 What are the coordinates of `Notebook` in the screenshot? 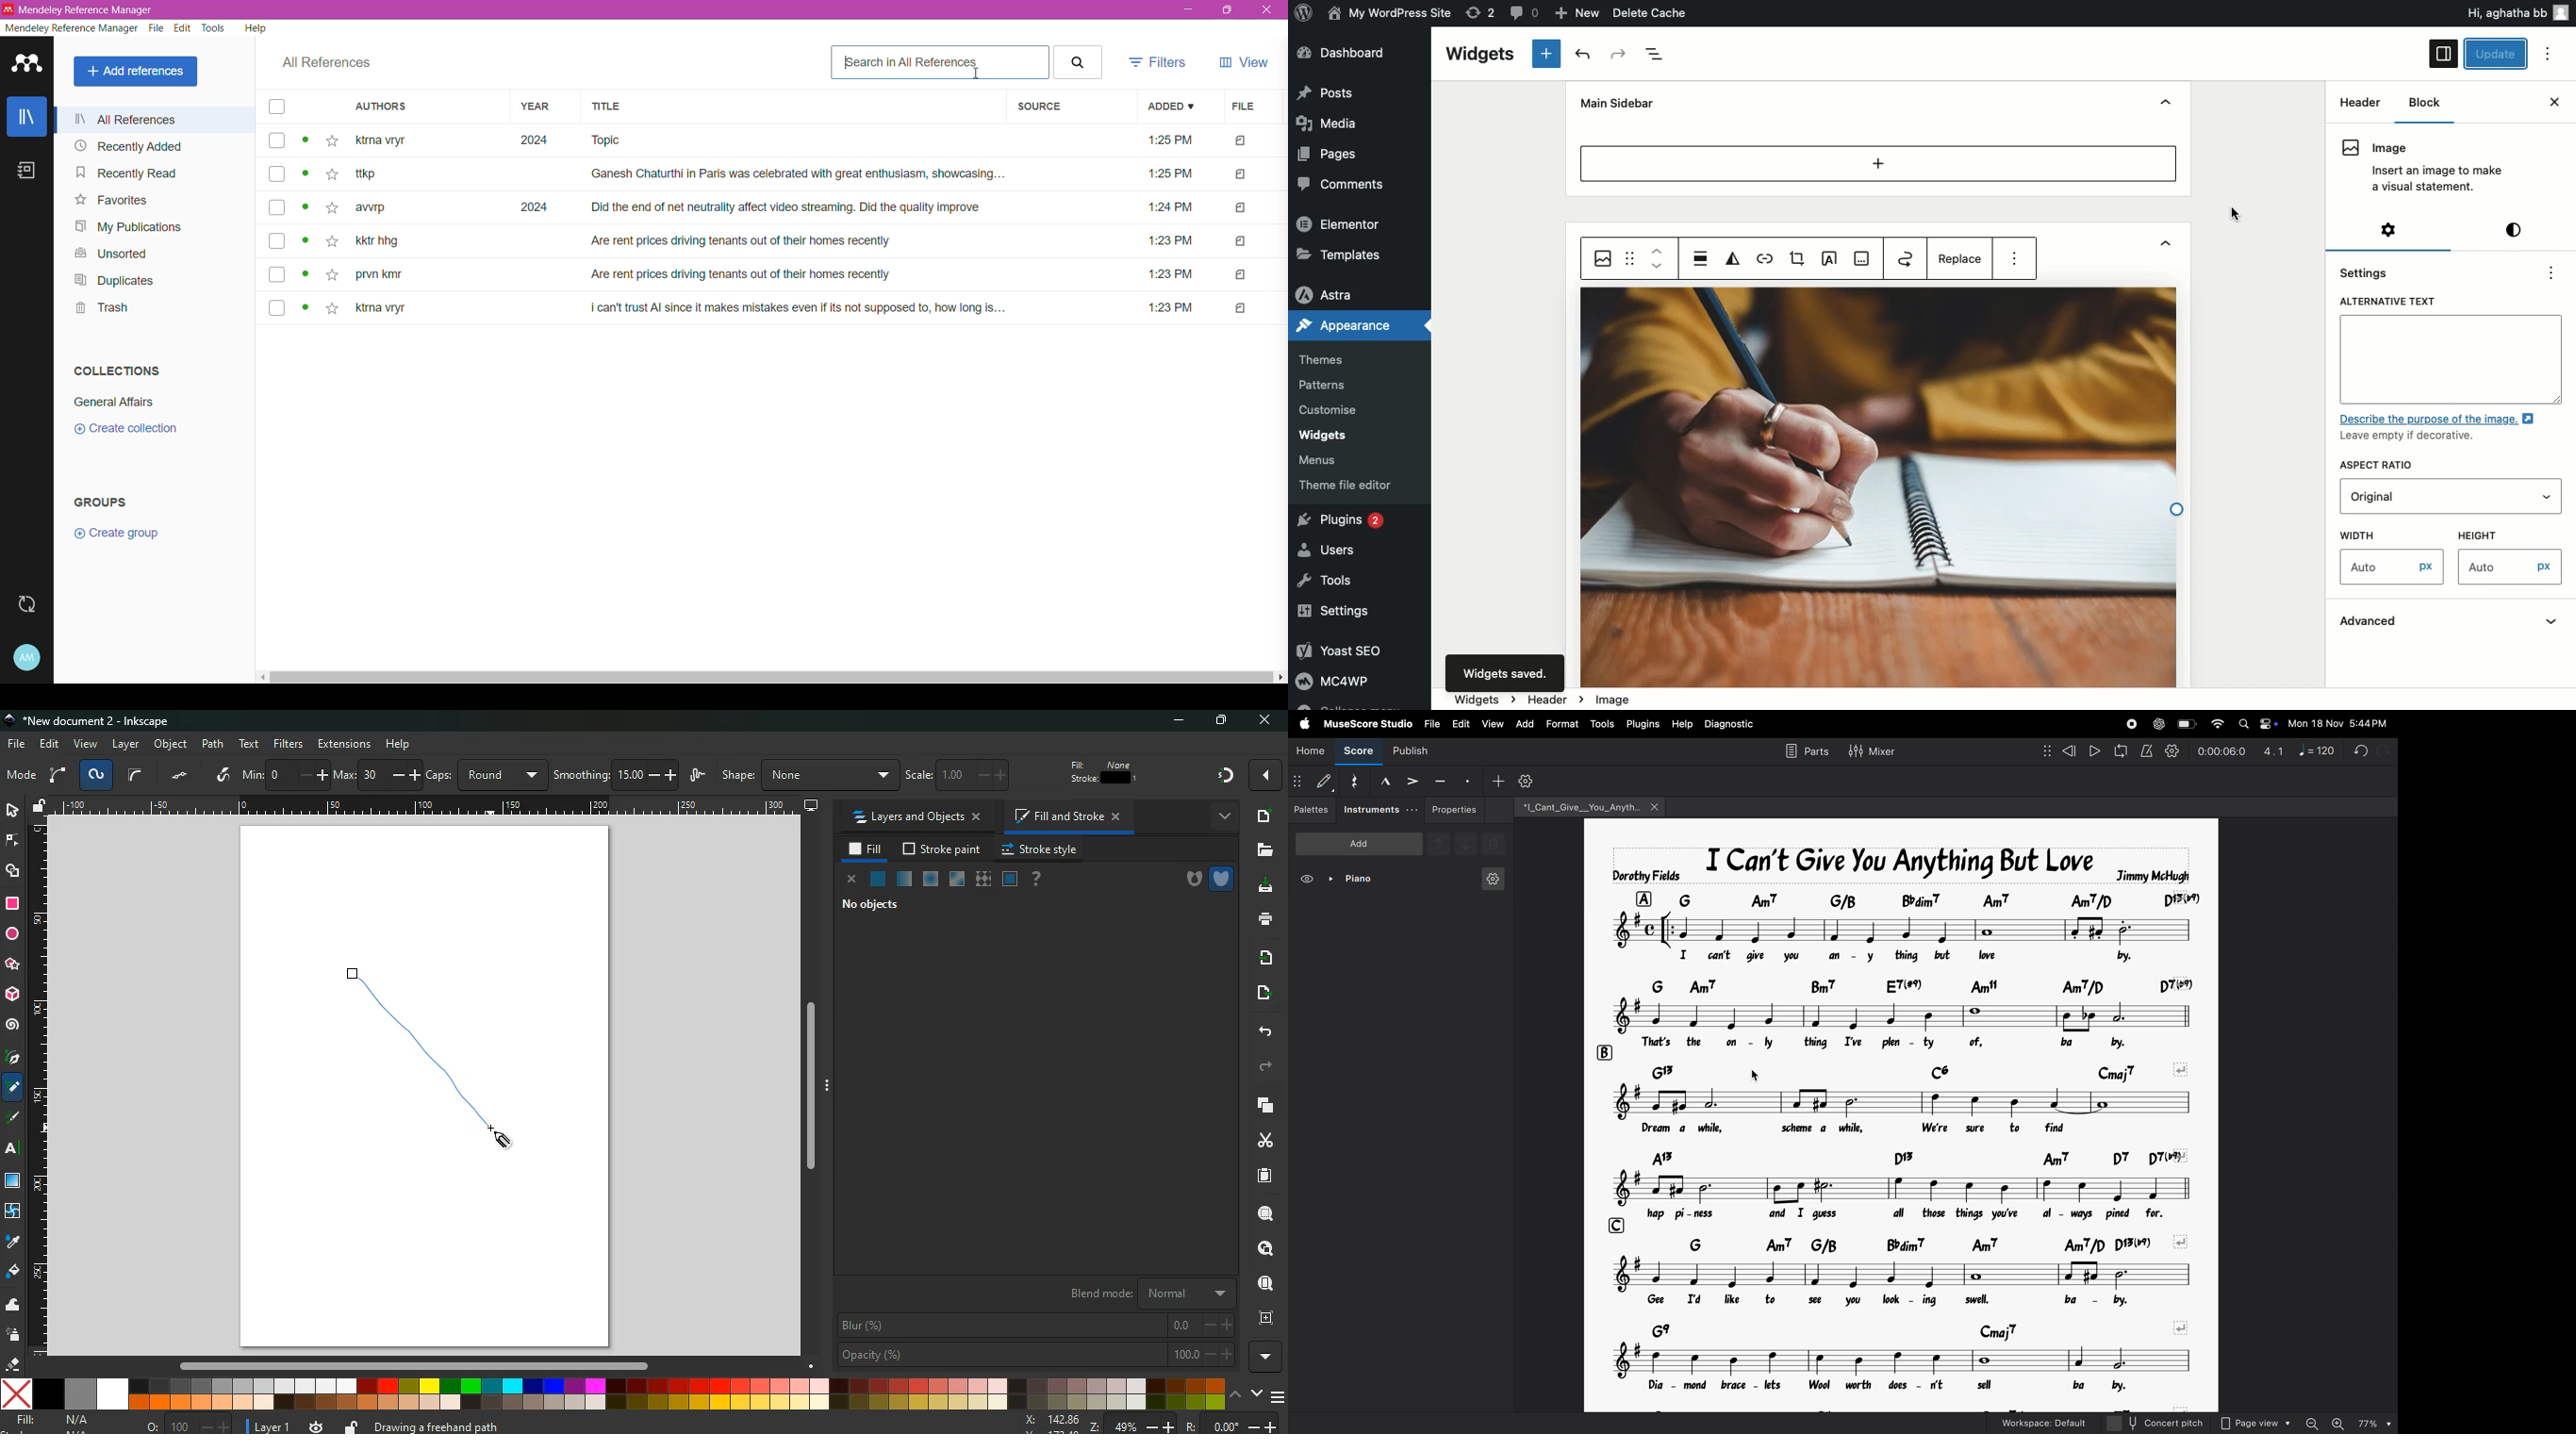 It's located at (28, 175).